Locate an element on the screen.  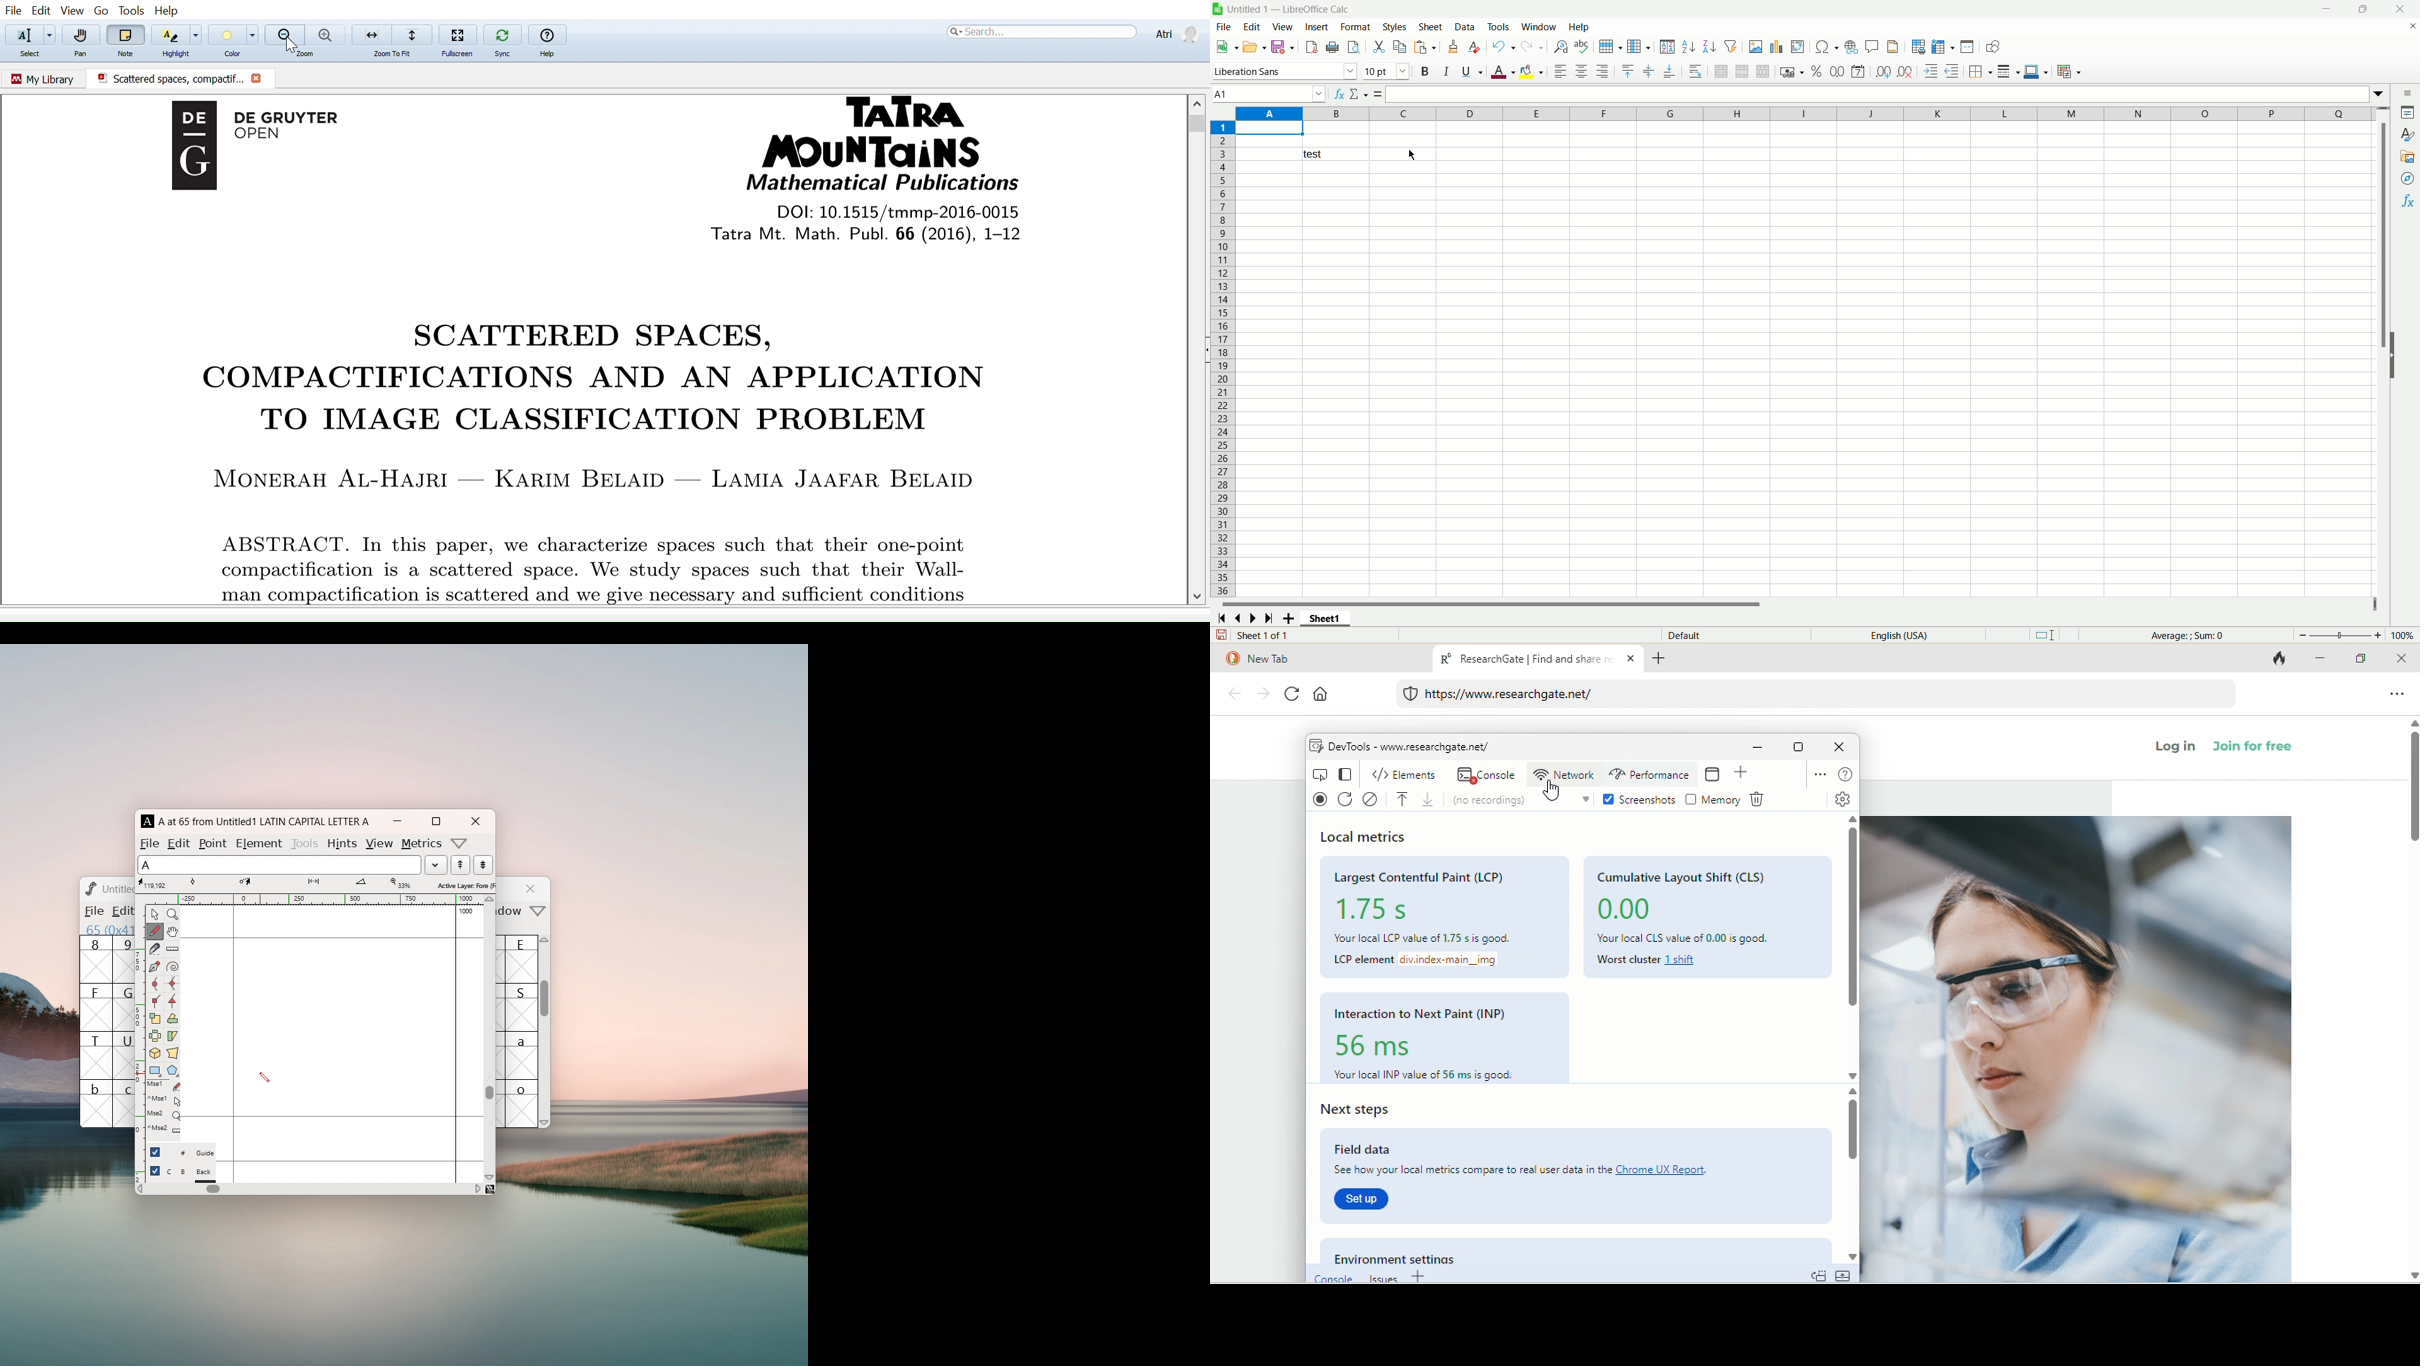
column is located at coordinates (1639, 46).